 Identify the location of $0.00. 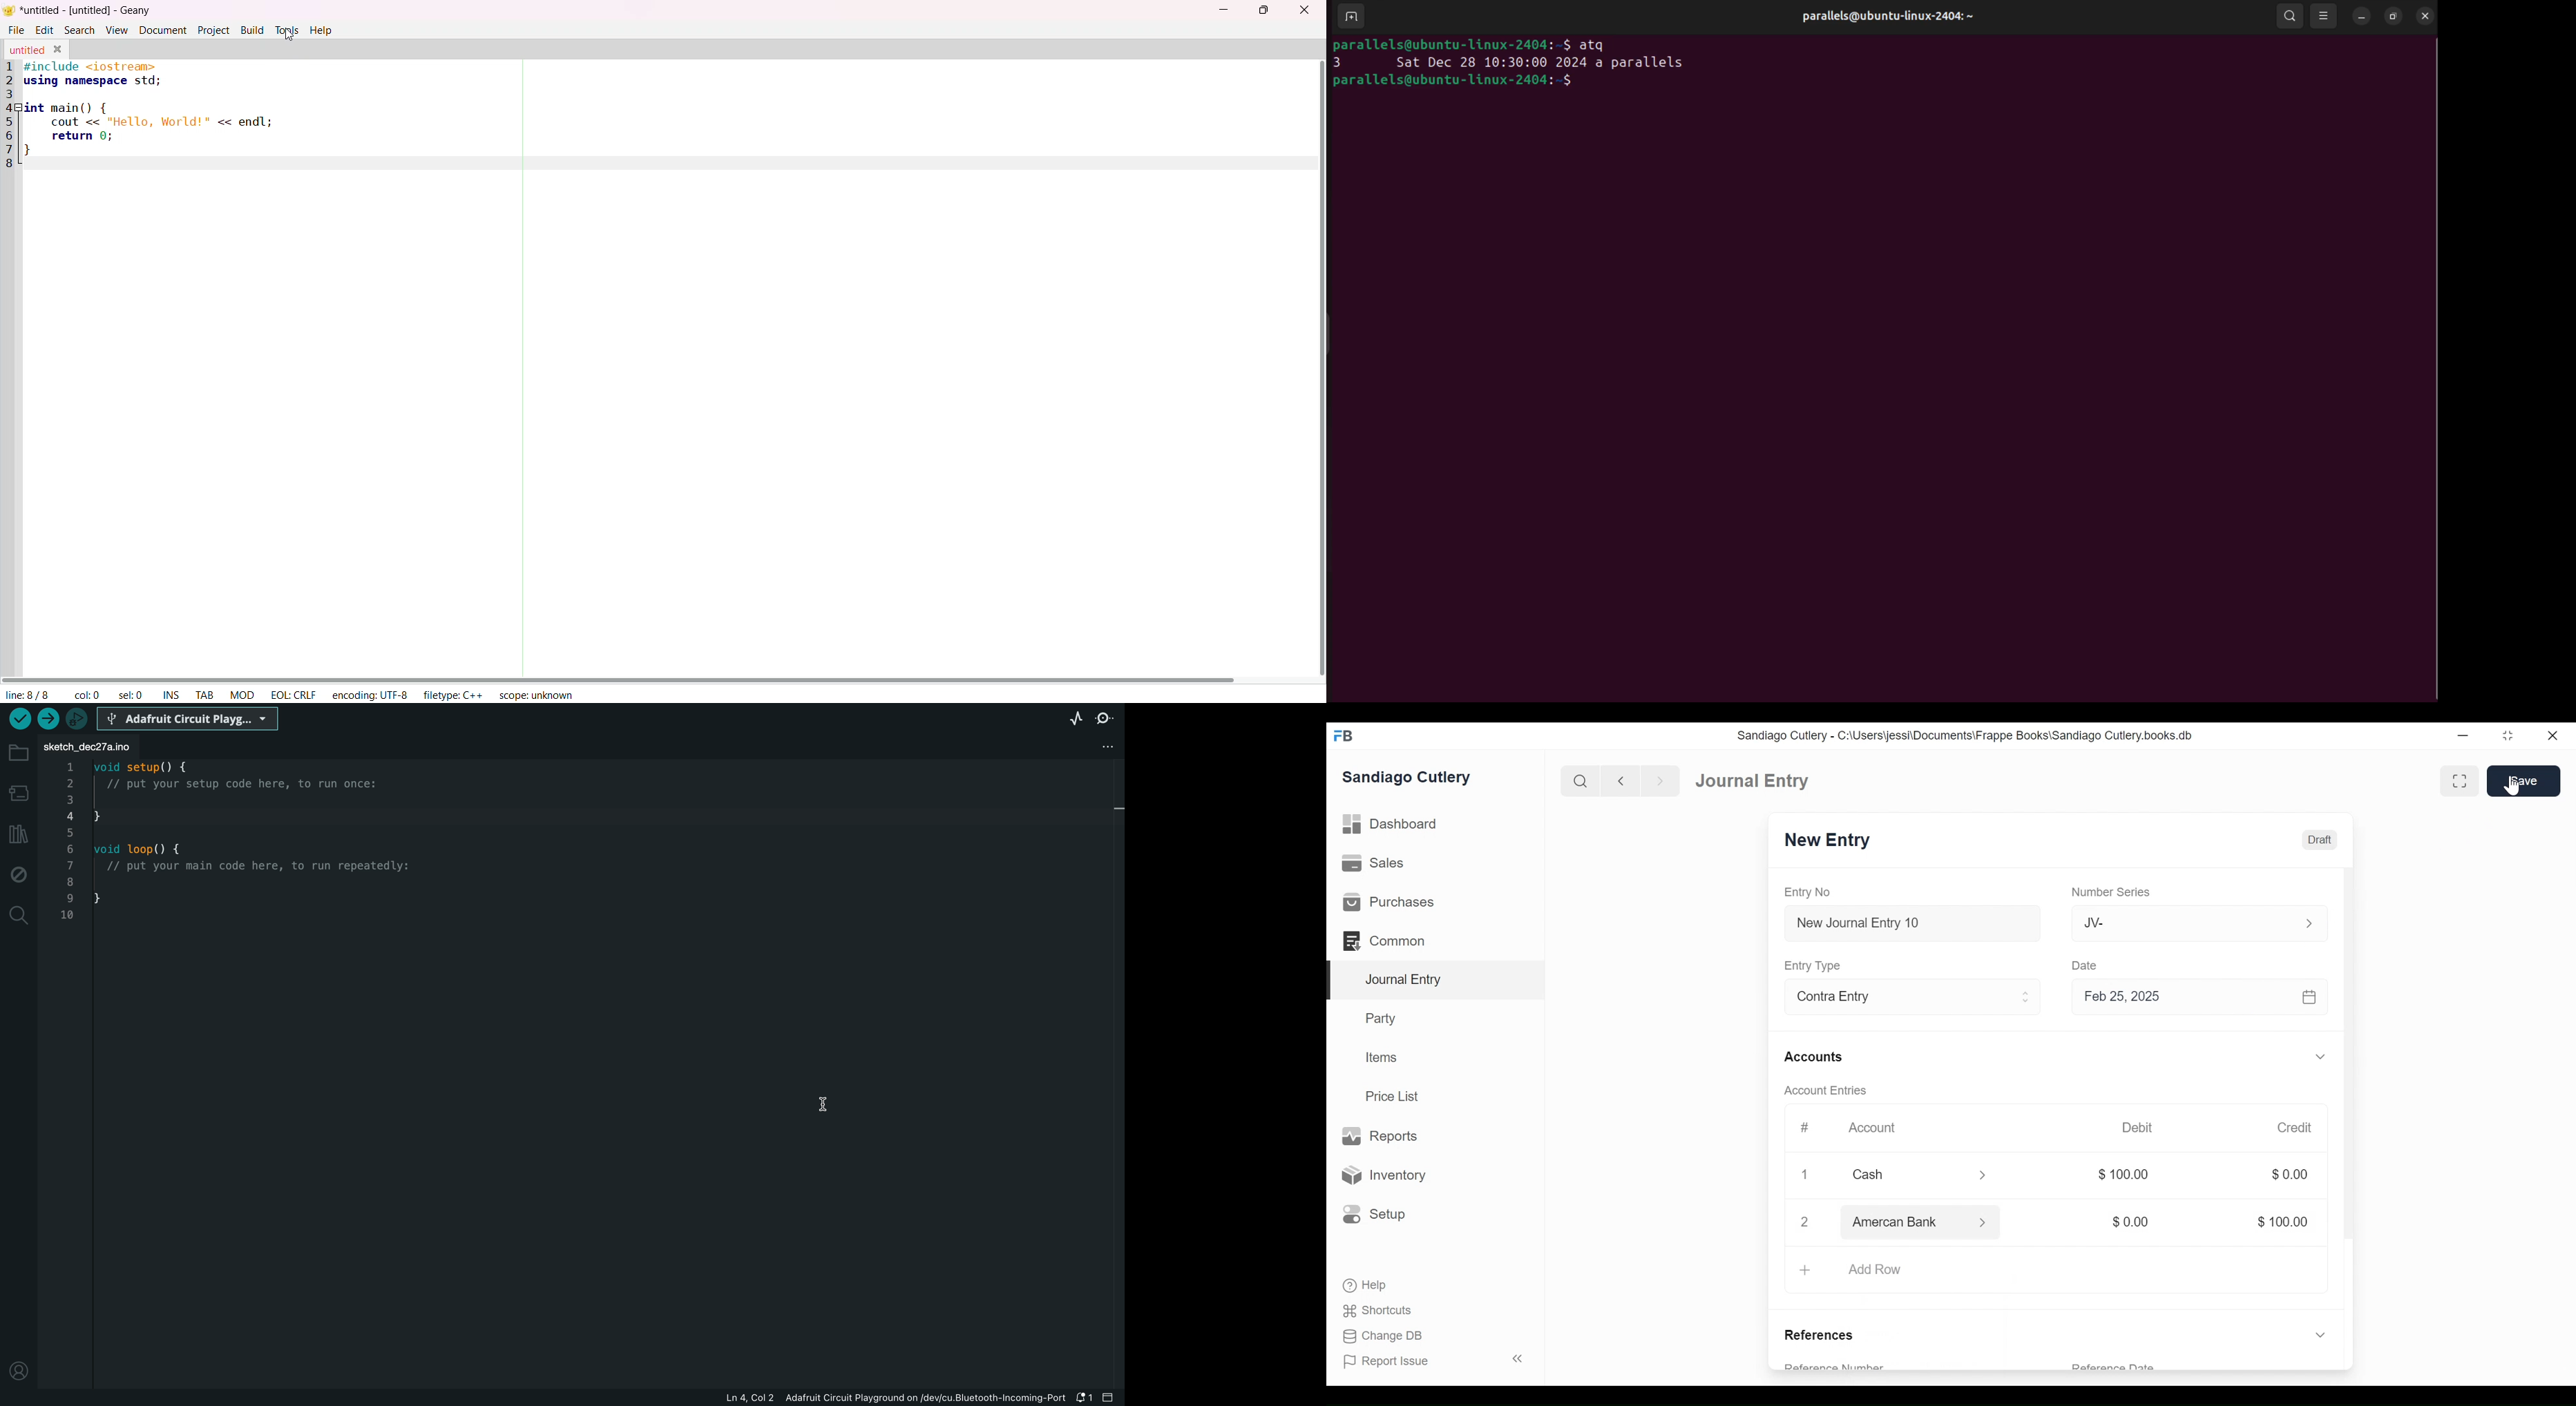
(2128, 1222).